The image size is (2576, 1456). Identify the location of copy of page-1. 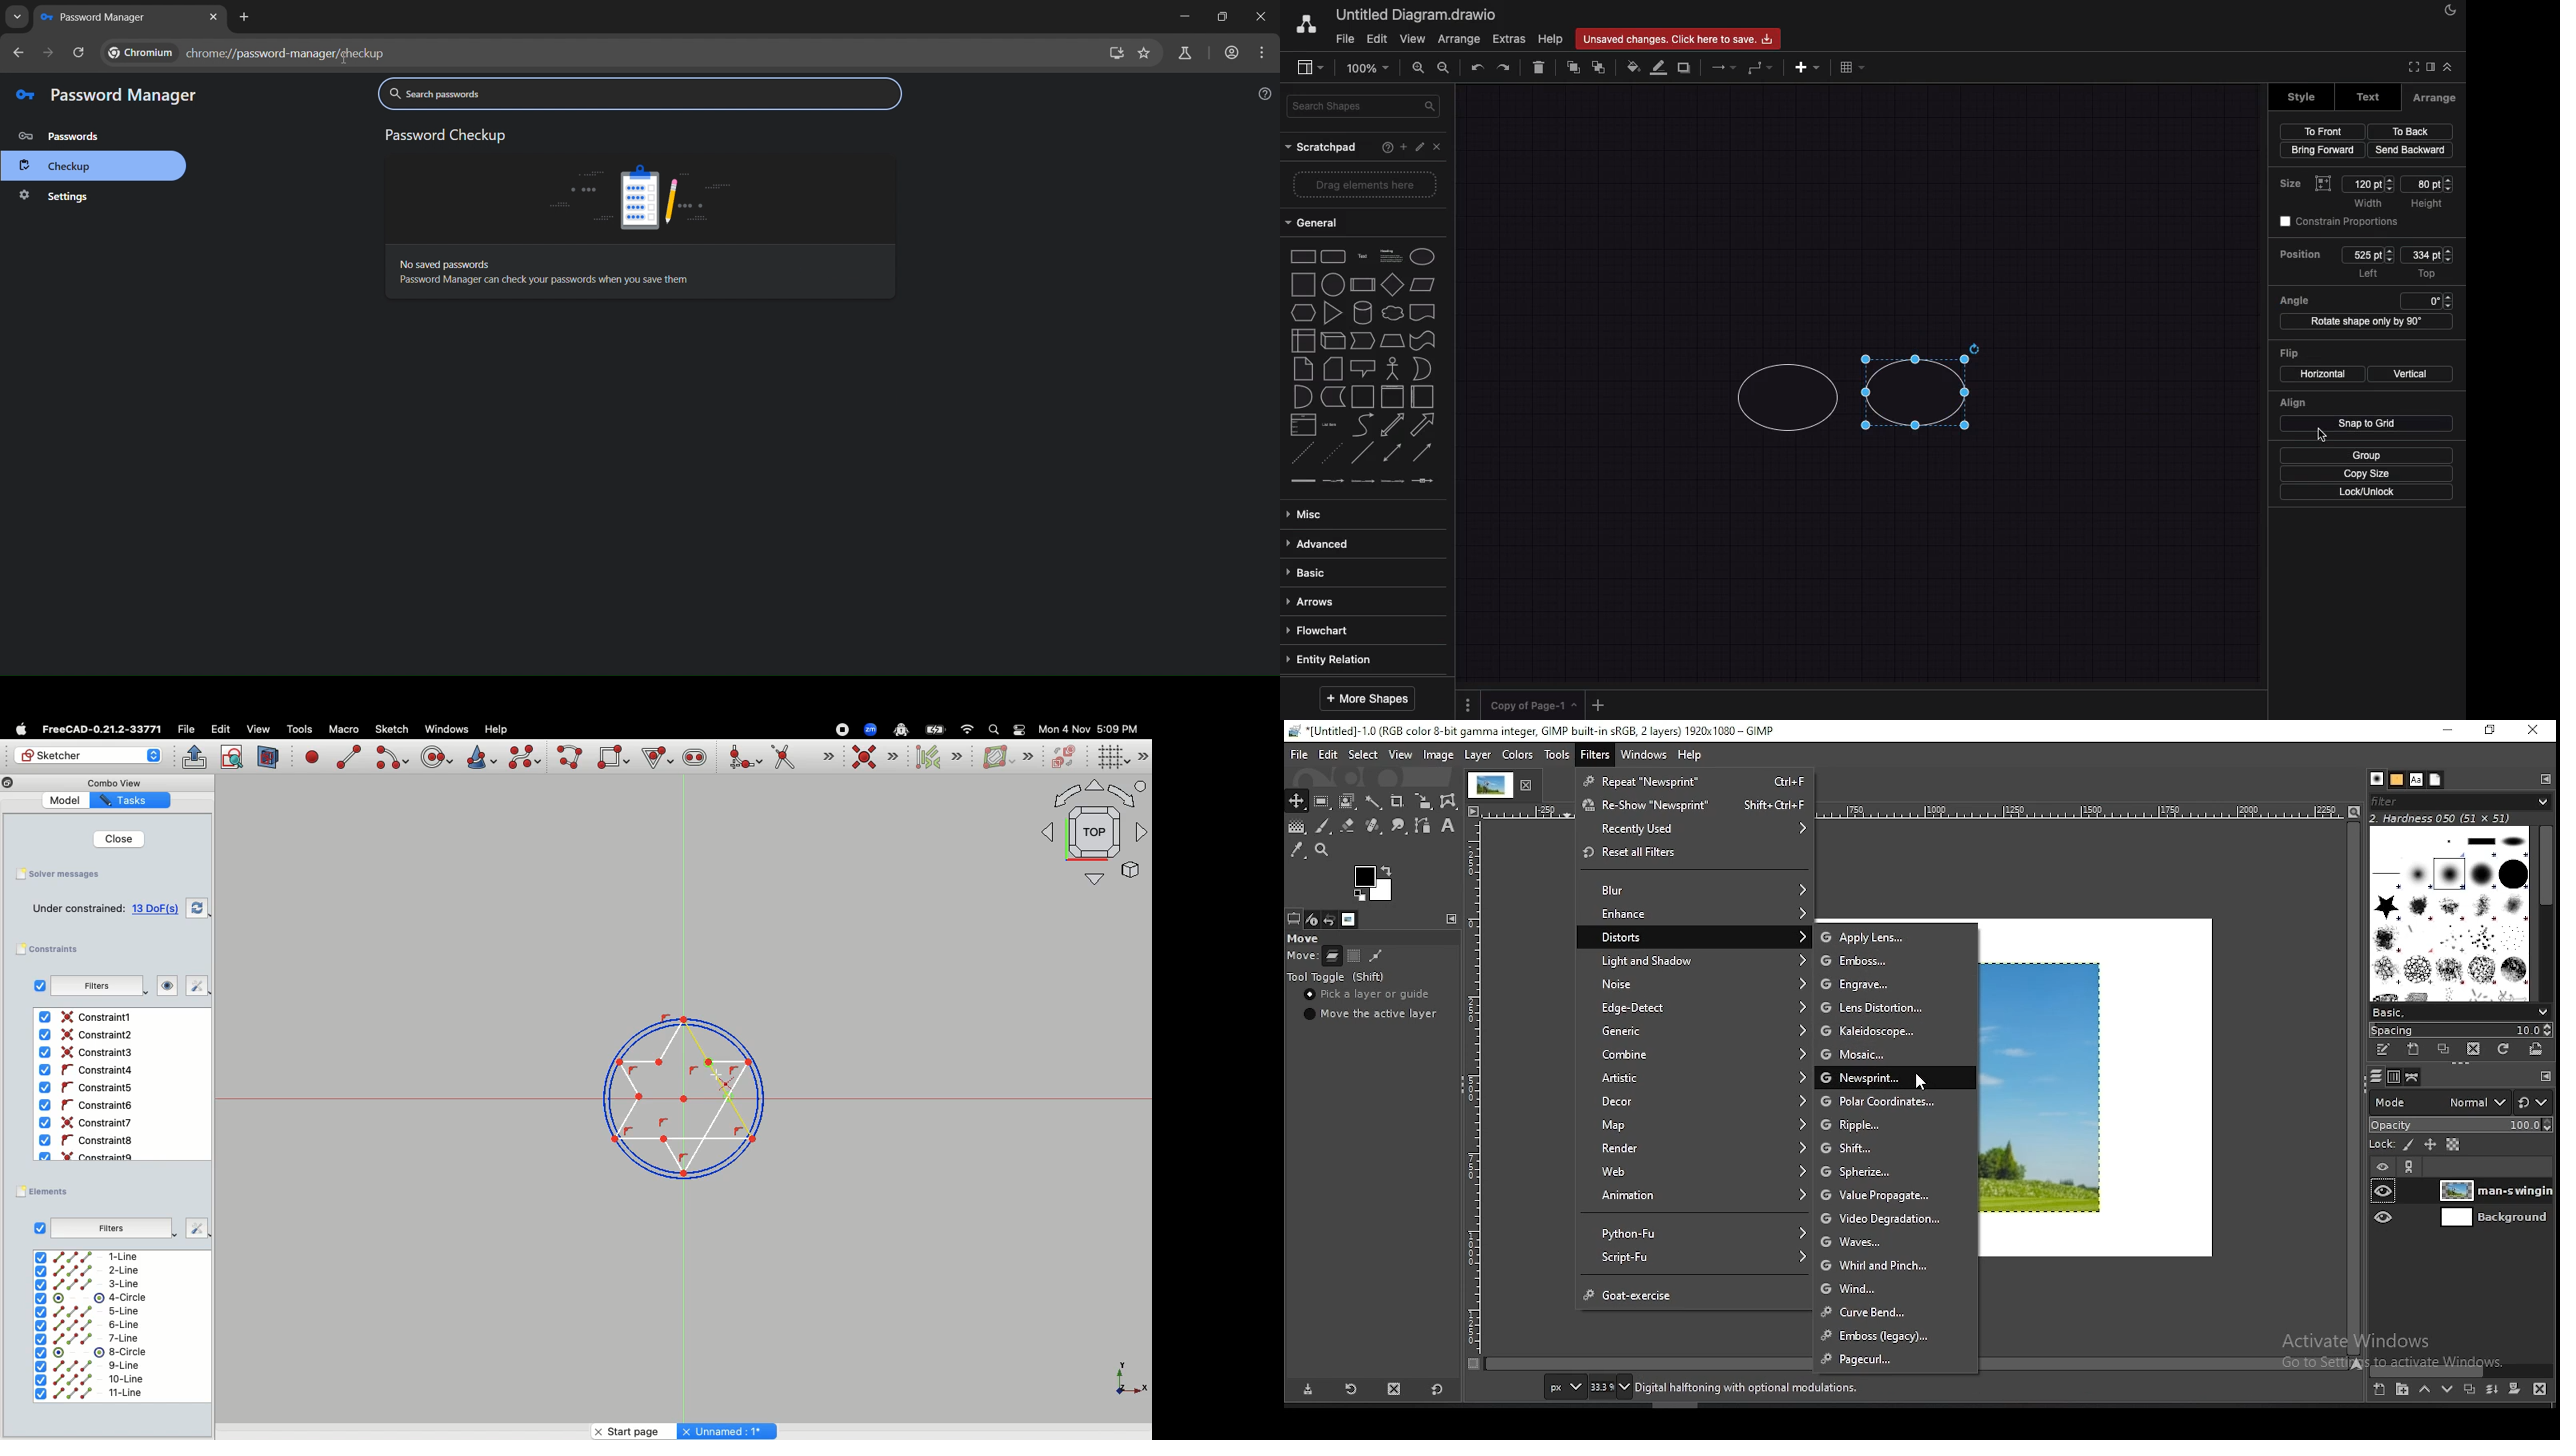
(1534, 704).